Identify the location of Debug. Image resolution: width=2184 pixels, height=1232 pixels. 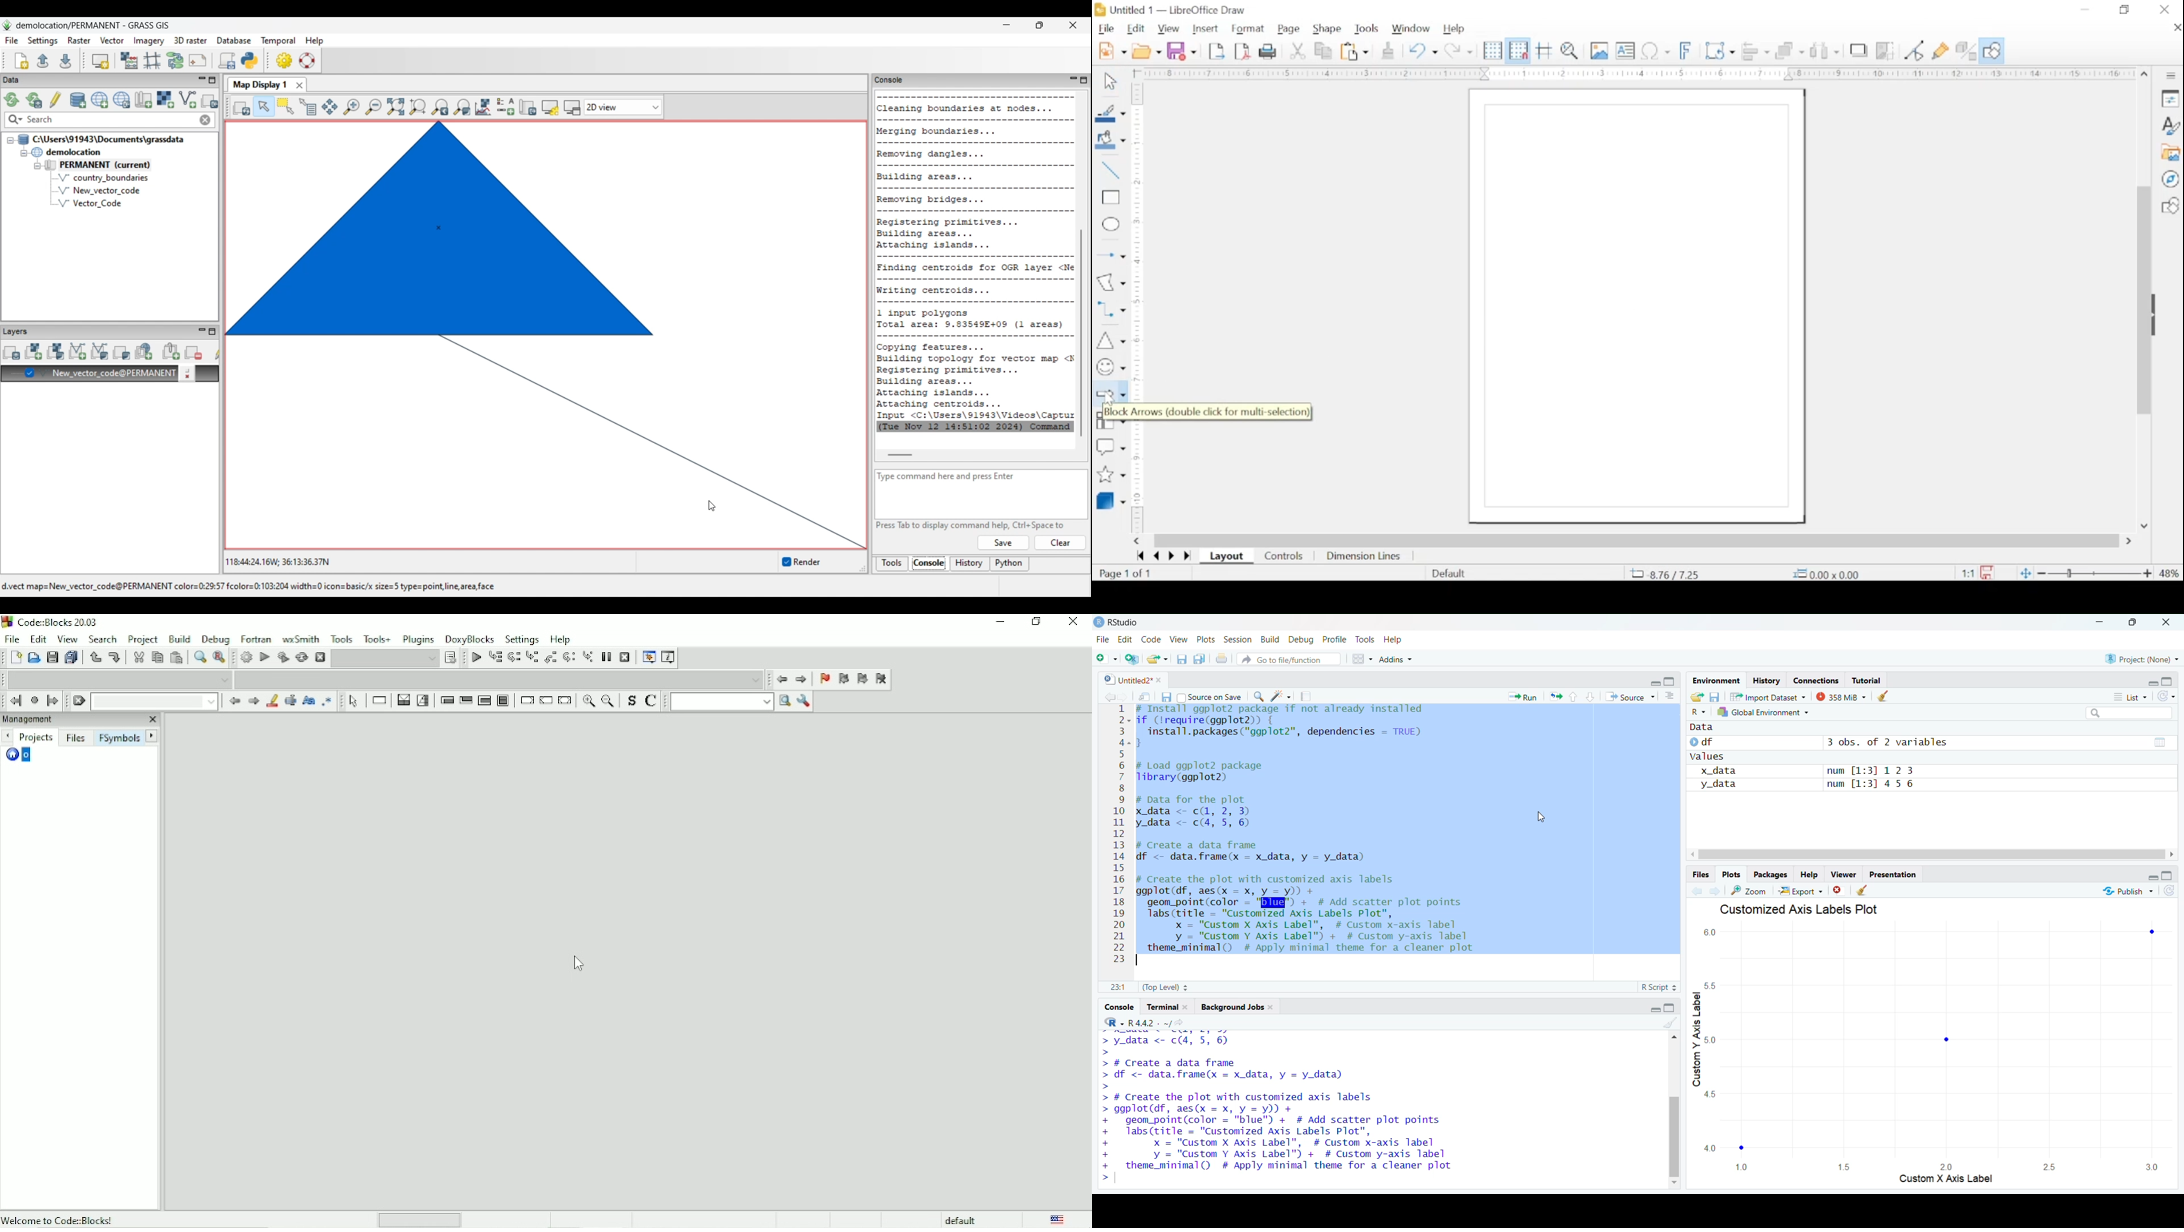
(216, 638).